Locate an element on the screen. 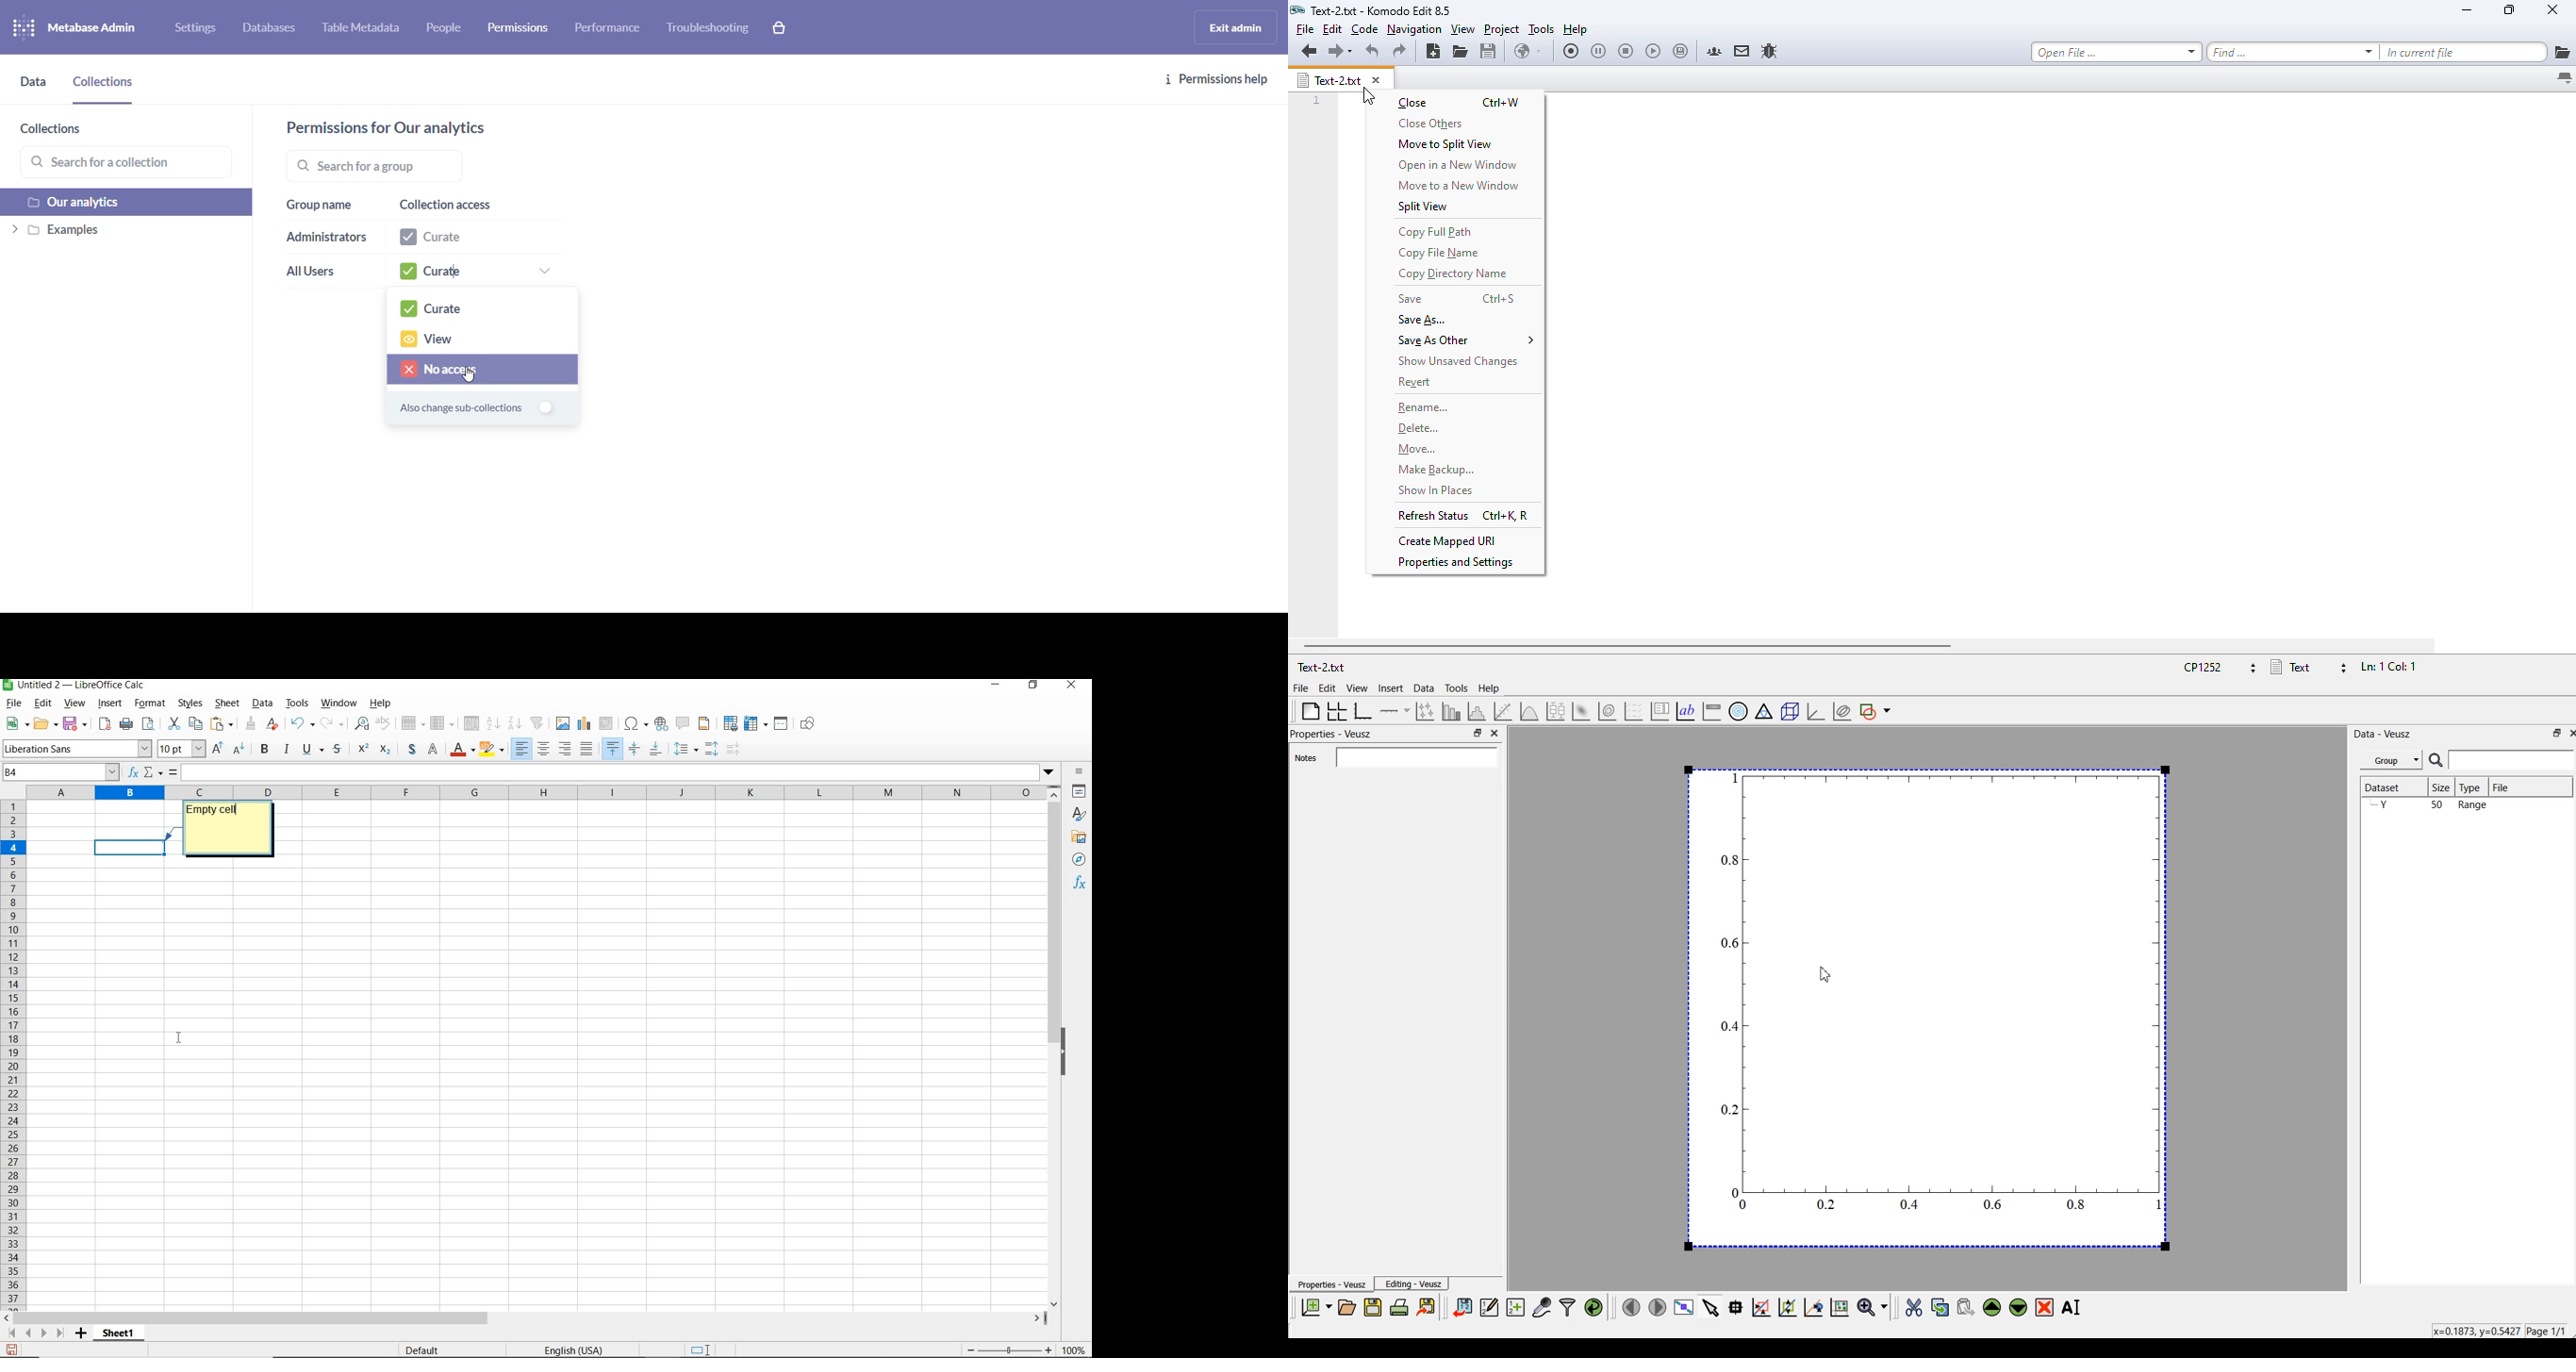  paragraph spacing. is located at coordinates (712, 749).